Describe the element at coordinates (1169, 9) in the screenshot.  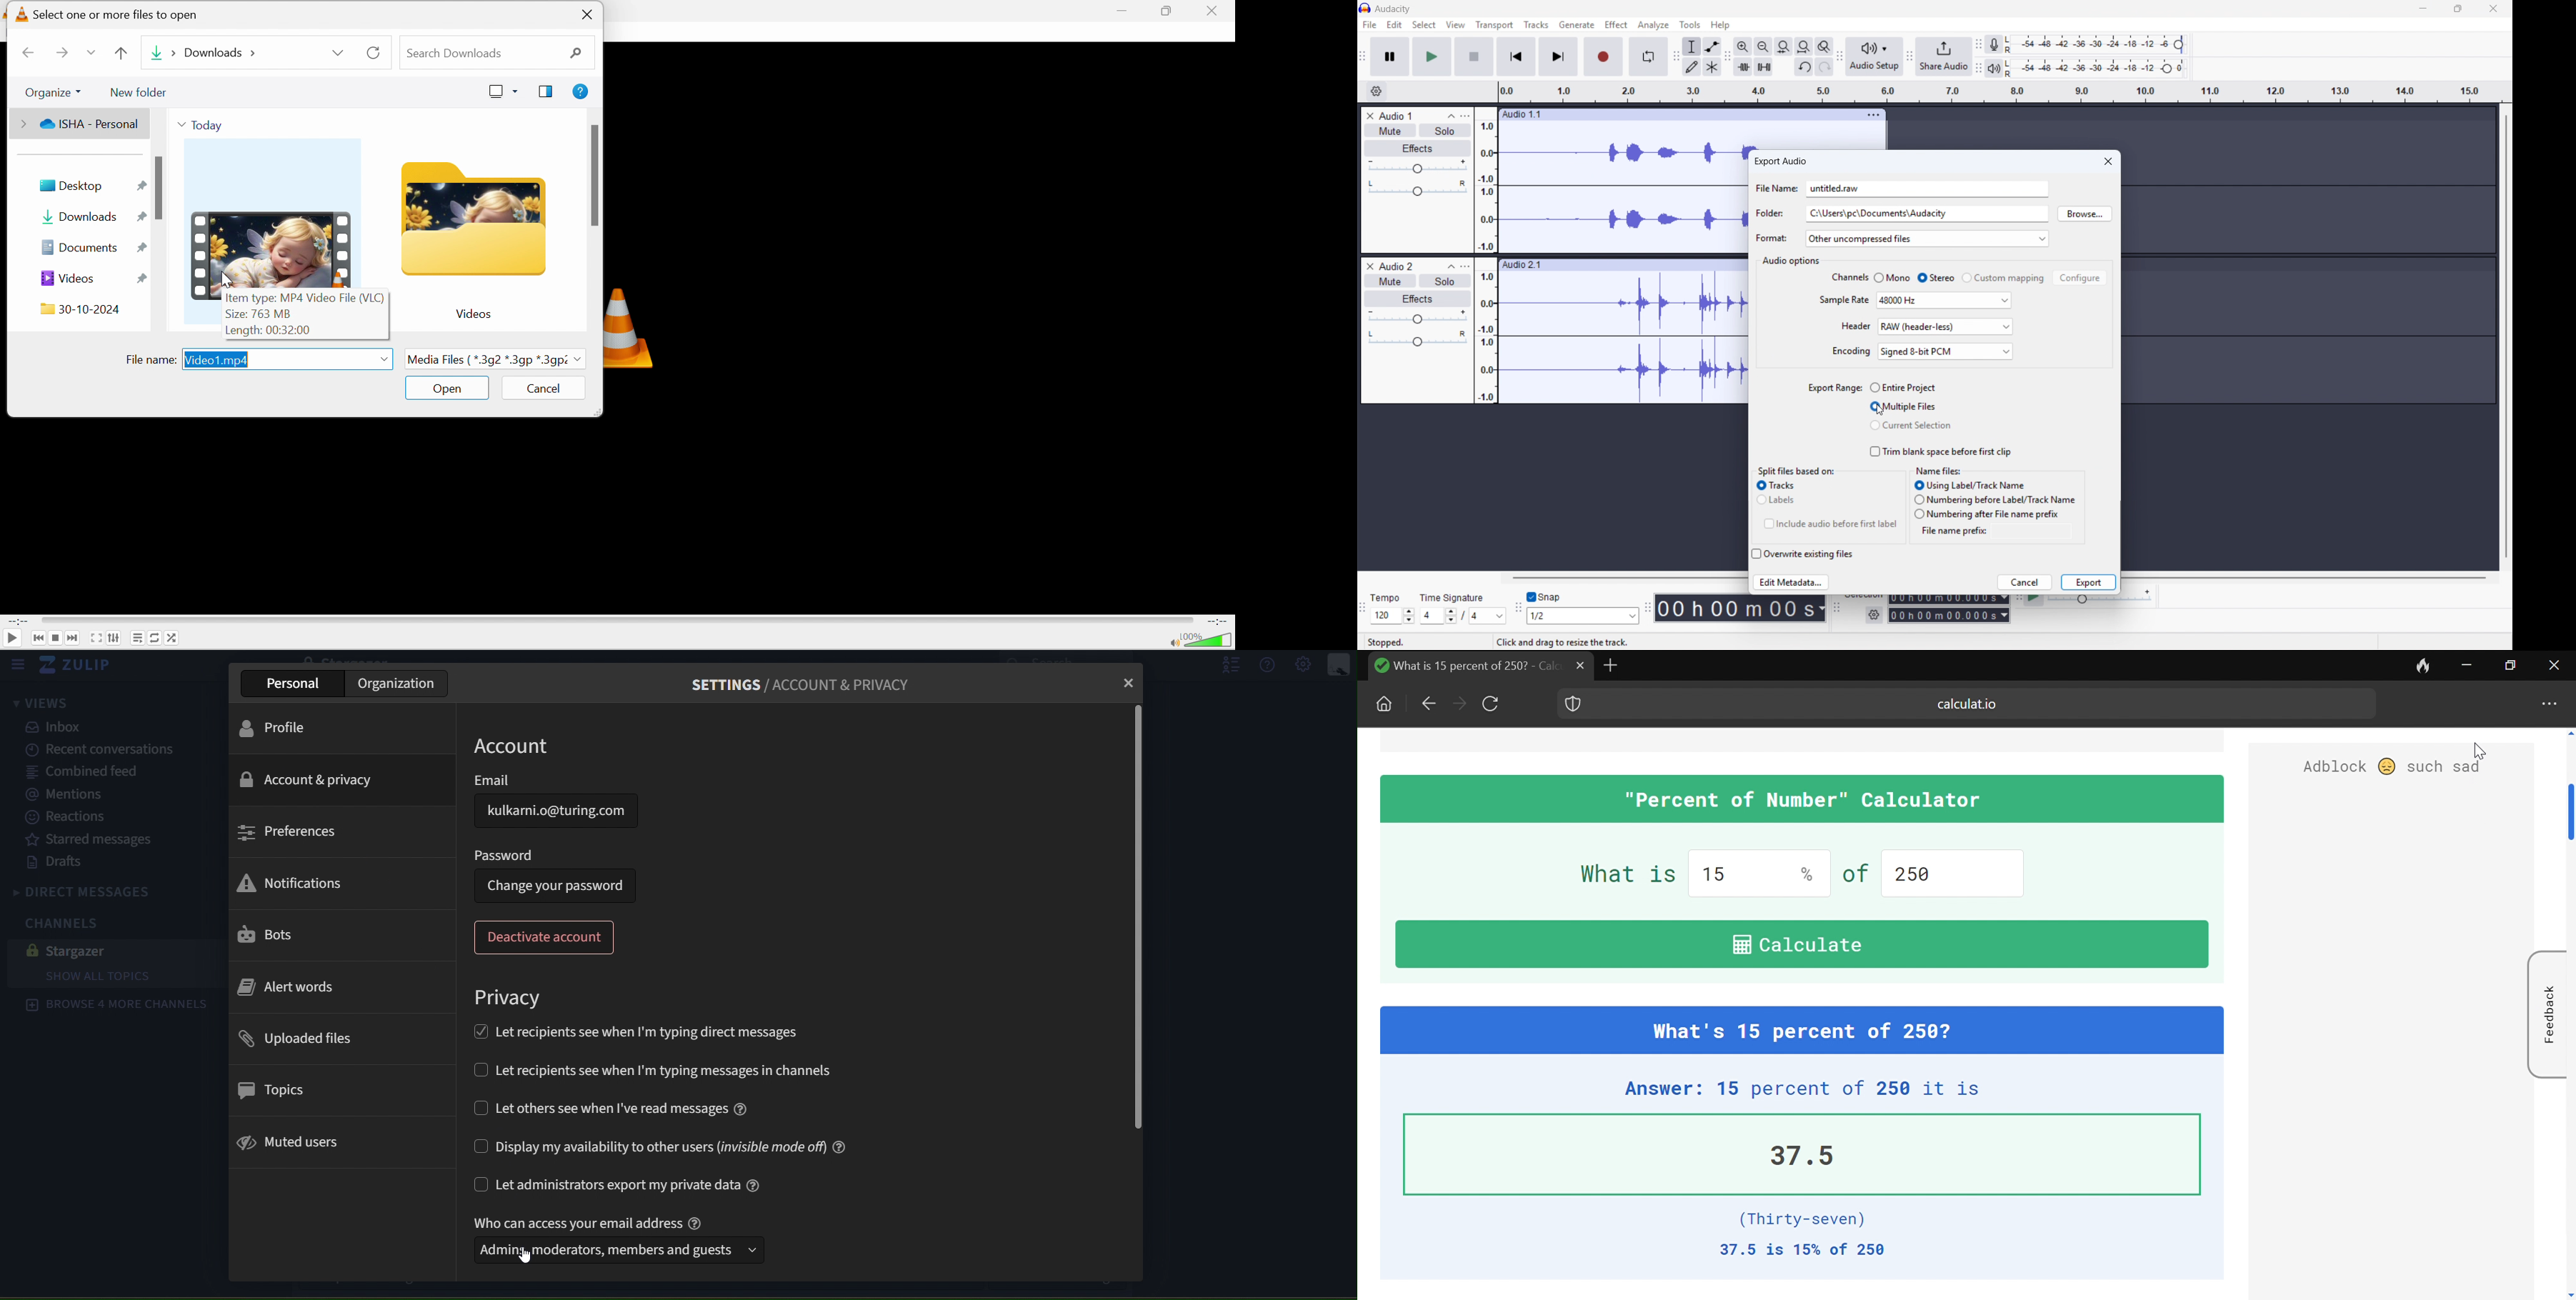
I see `restore down` at that location.